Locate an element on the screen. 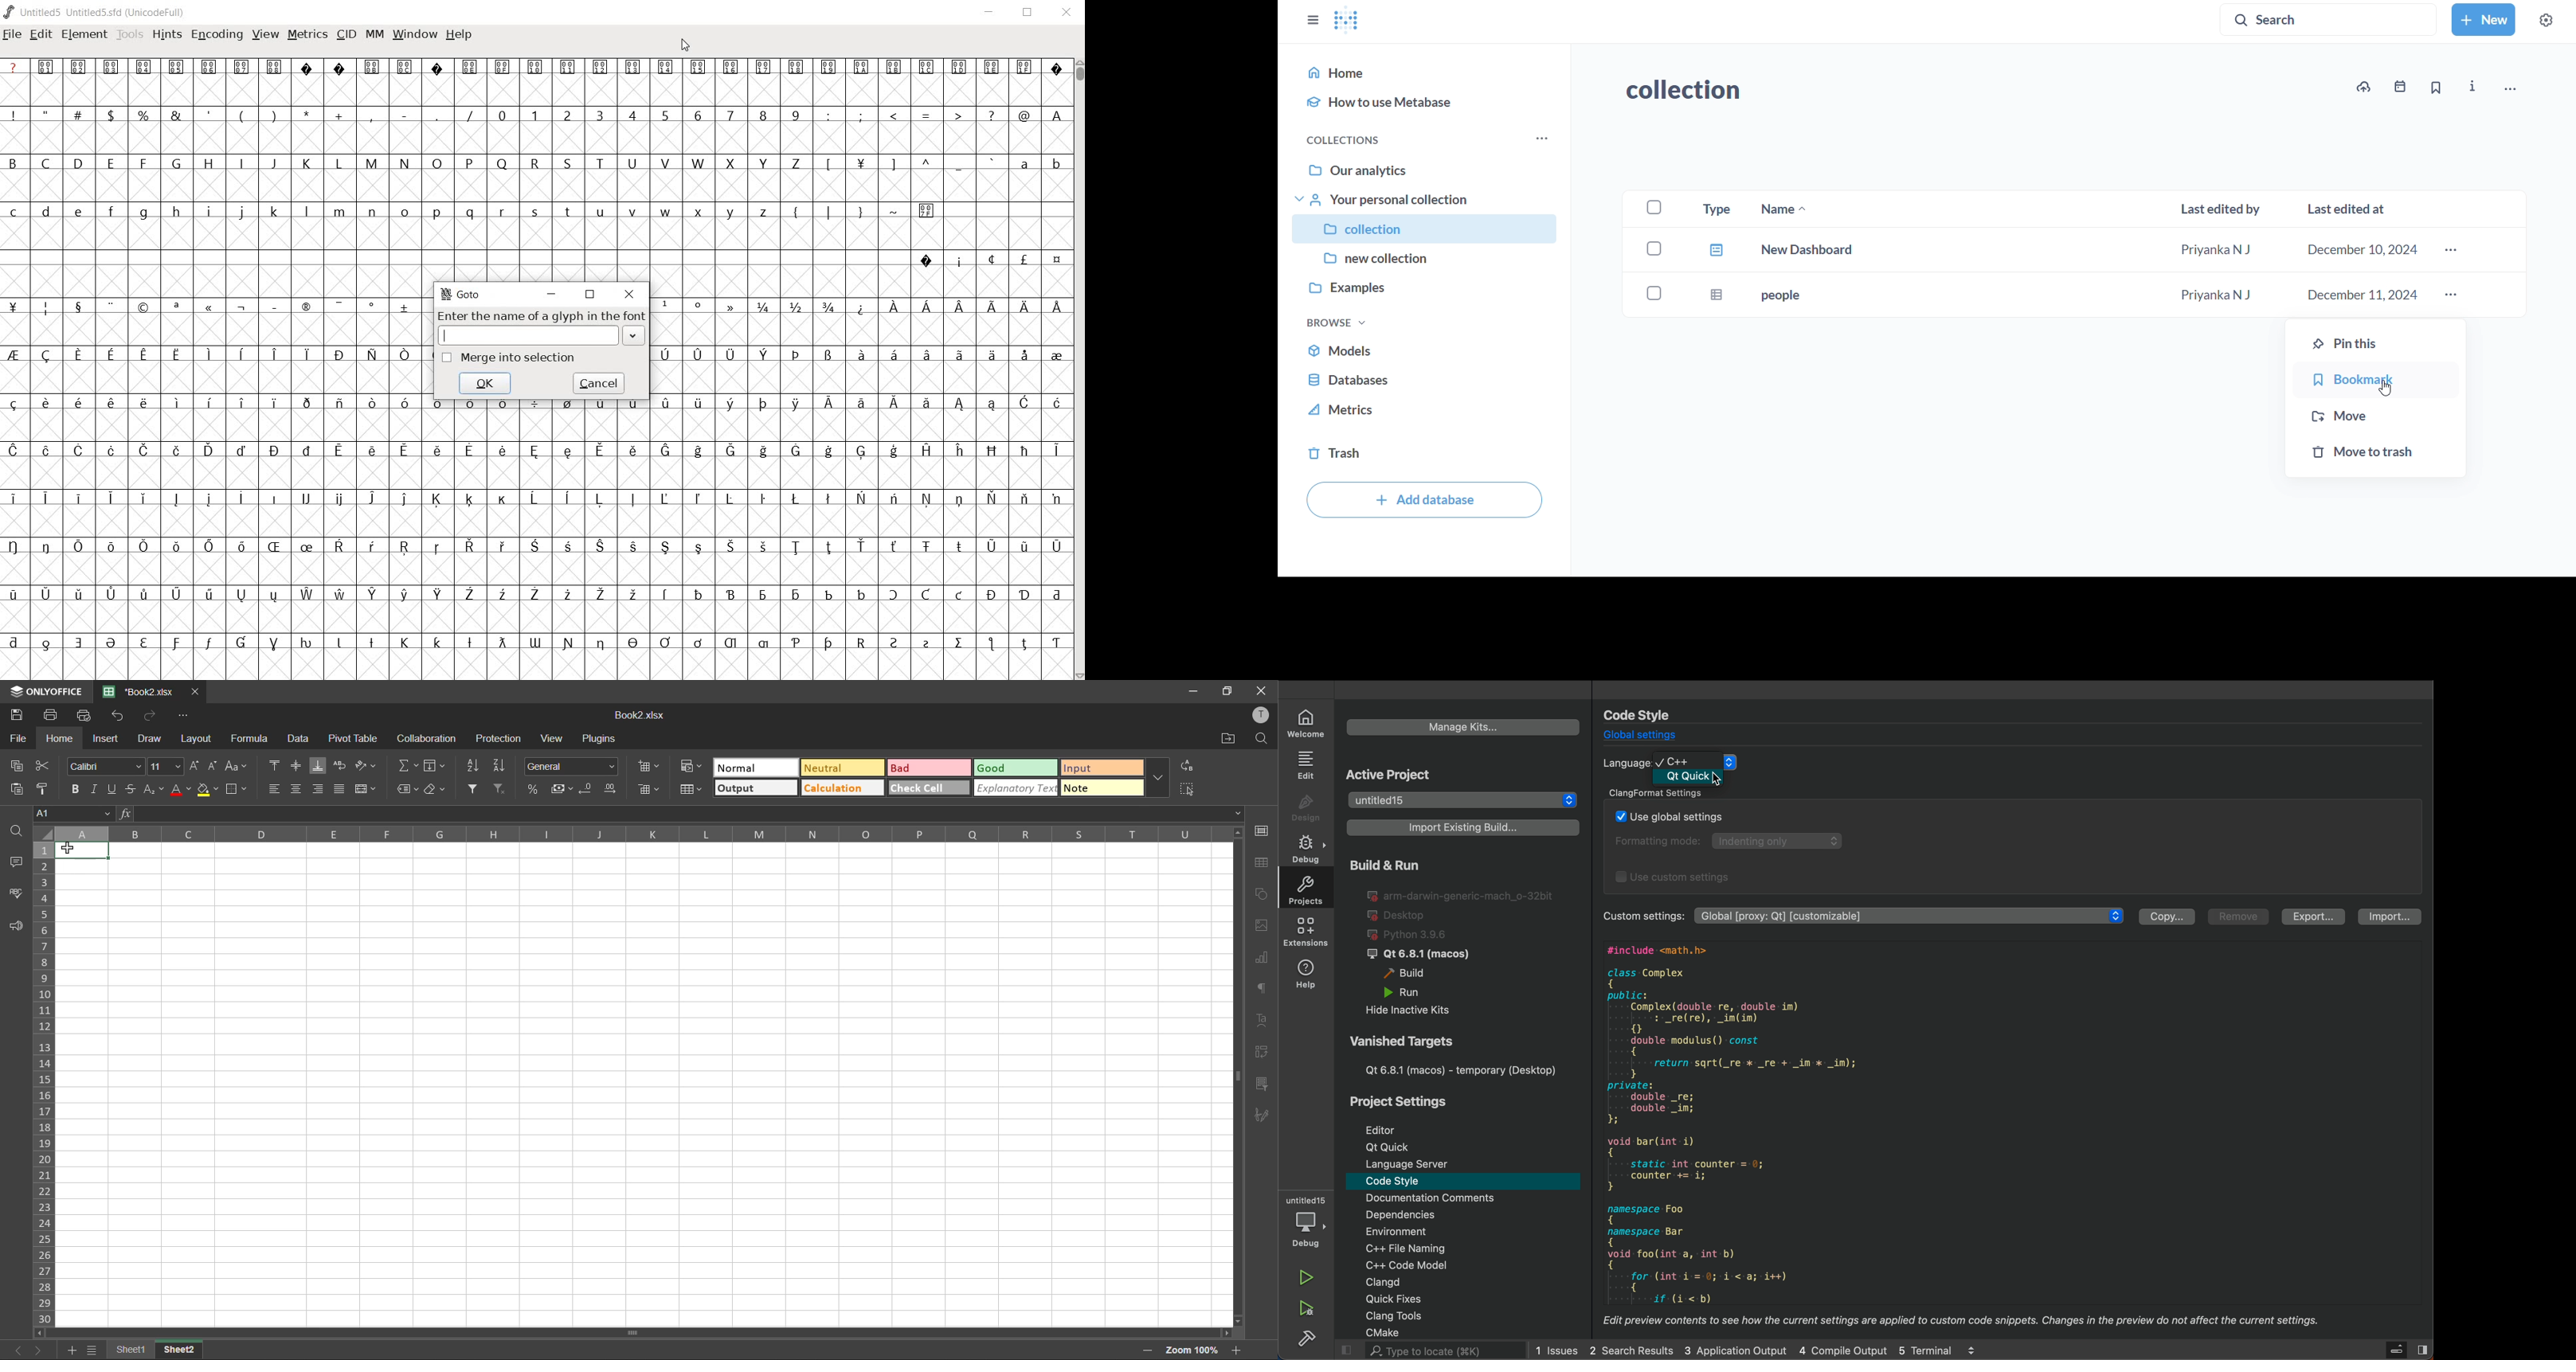 This screenshot has width=2576, height=1372. close is located at coordinates (1262, 689).